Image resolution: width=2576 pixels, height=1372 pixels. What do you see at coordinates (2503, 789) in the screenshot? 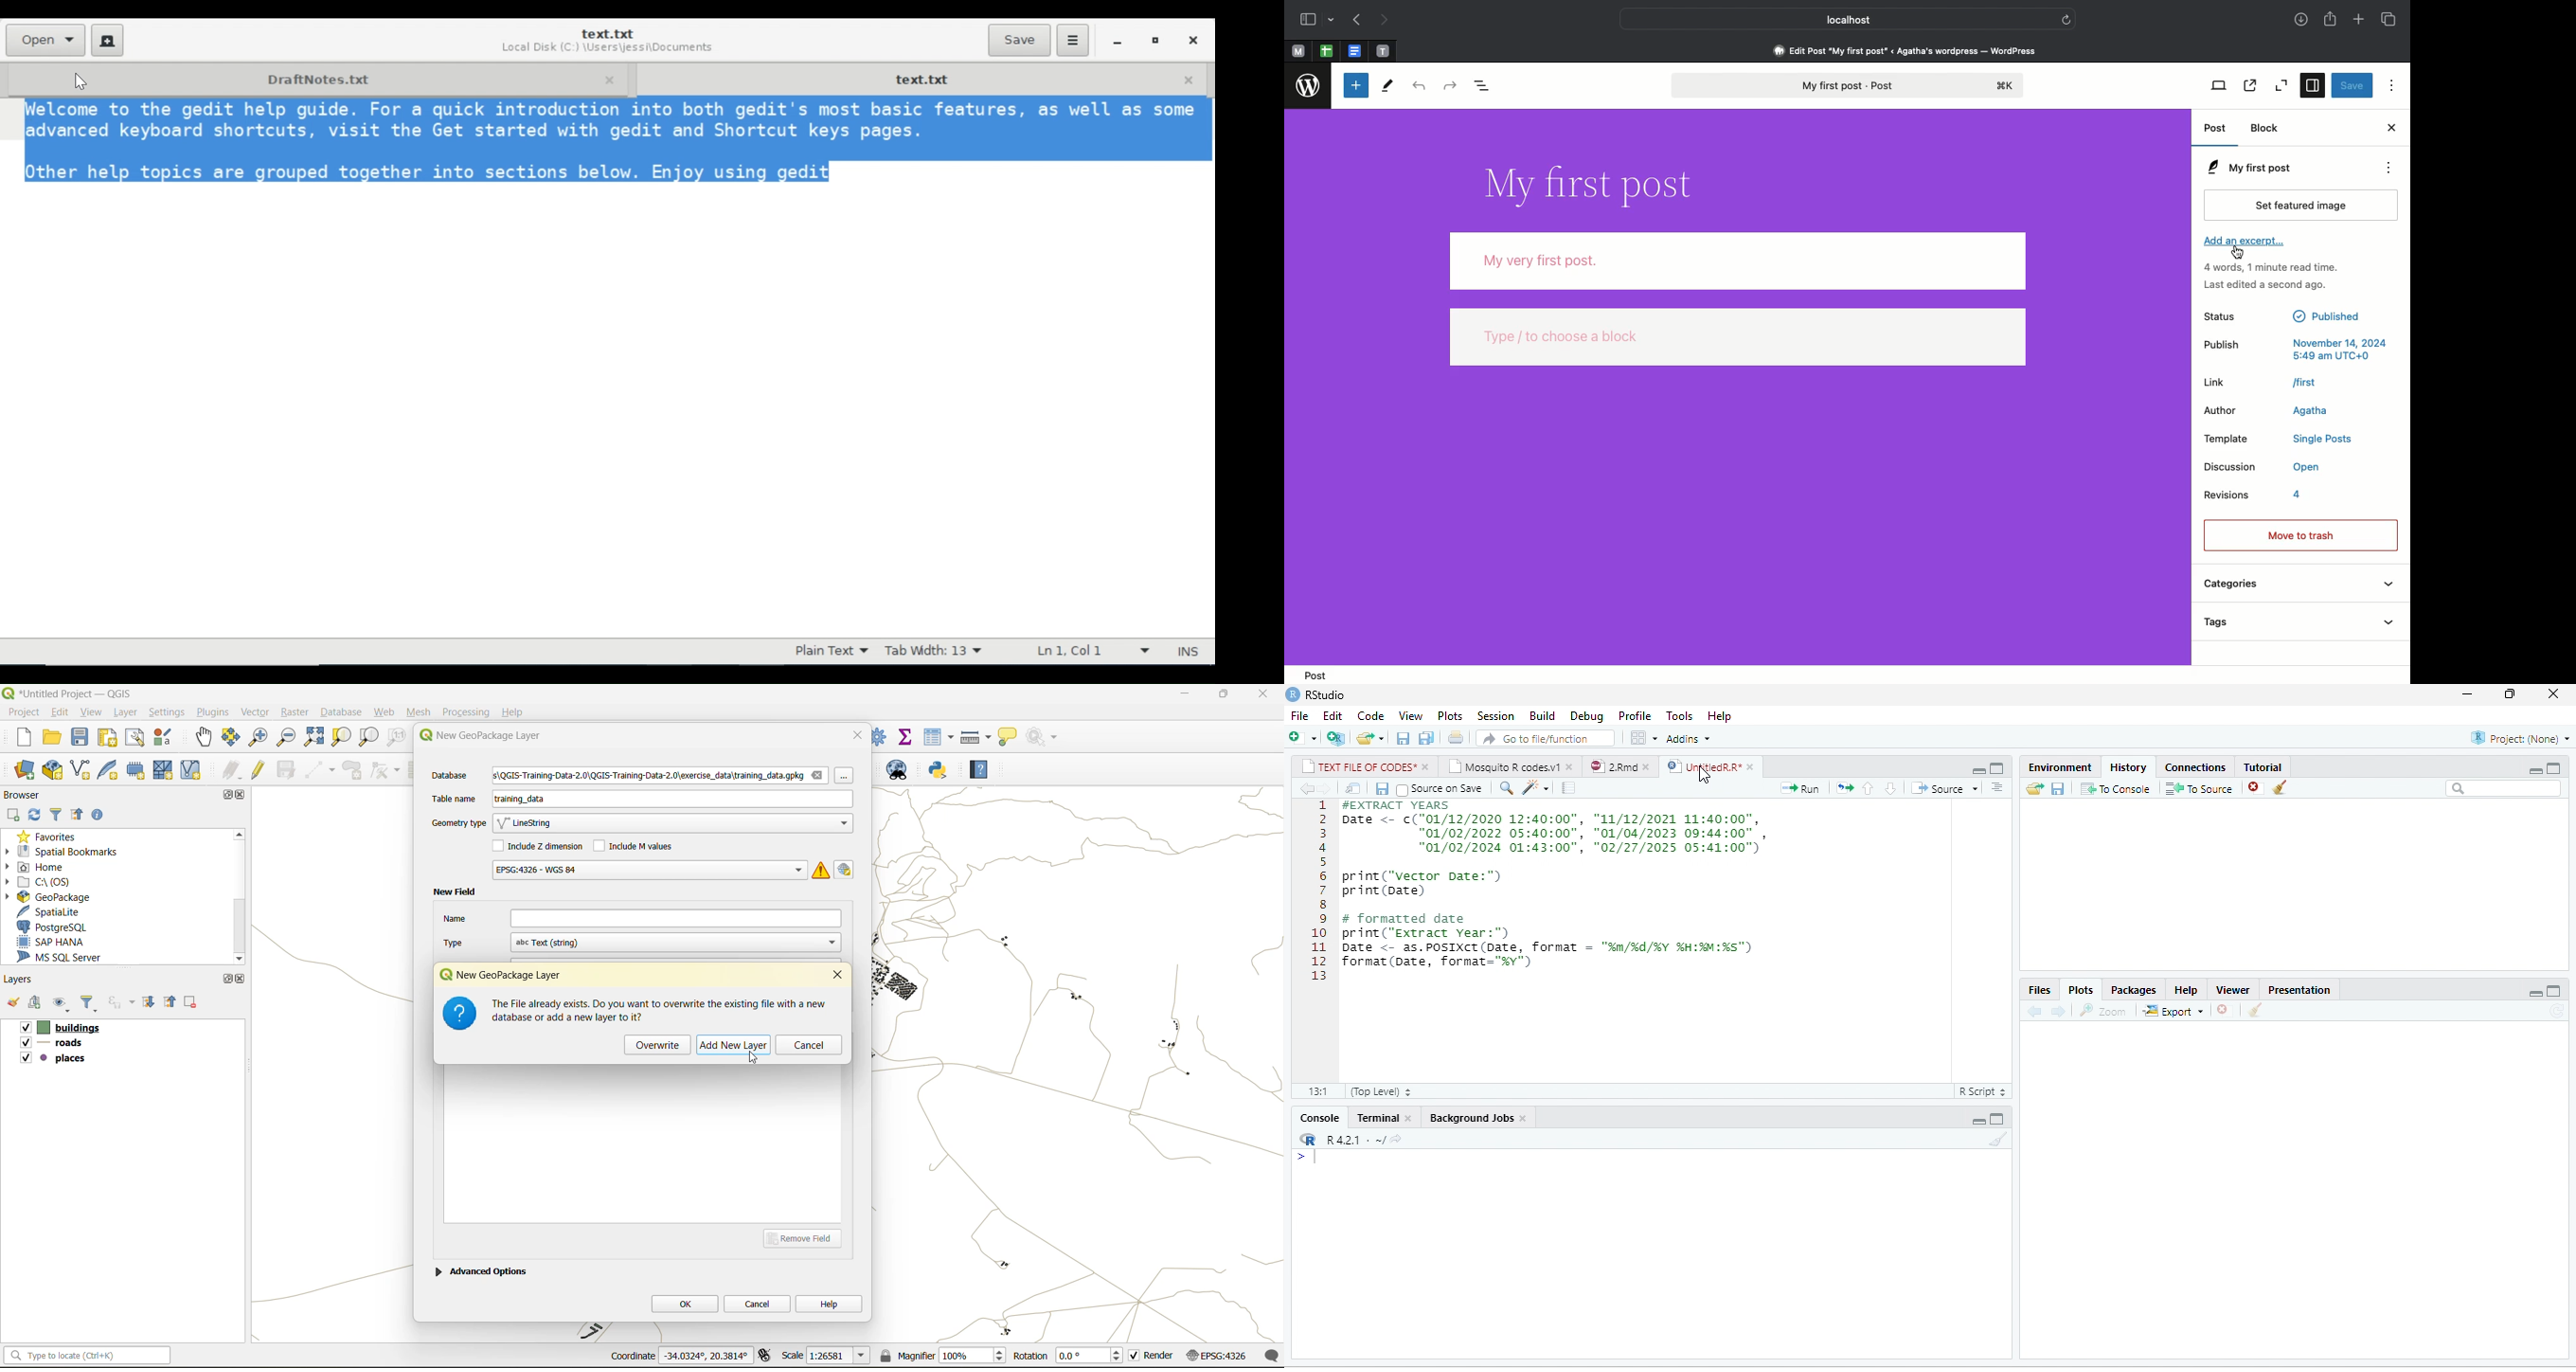
I see `search bar` at bounding box center [2503, 789].